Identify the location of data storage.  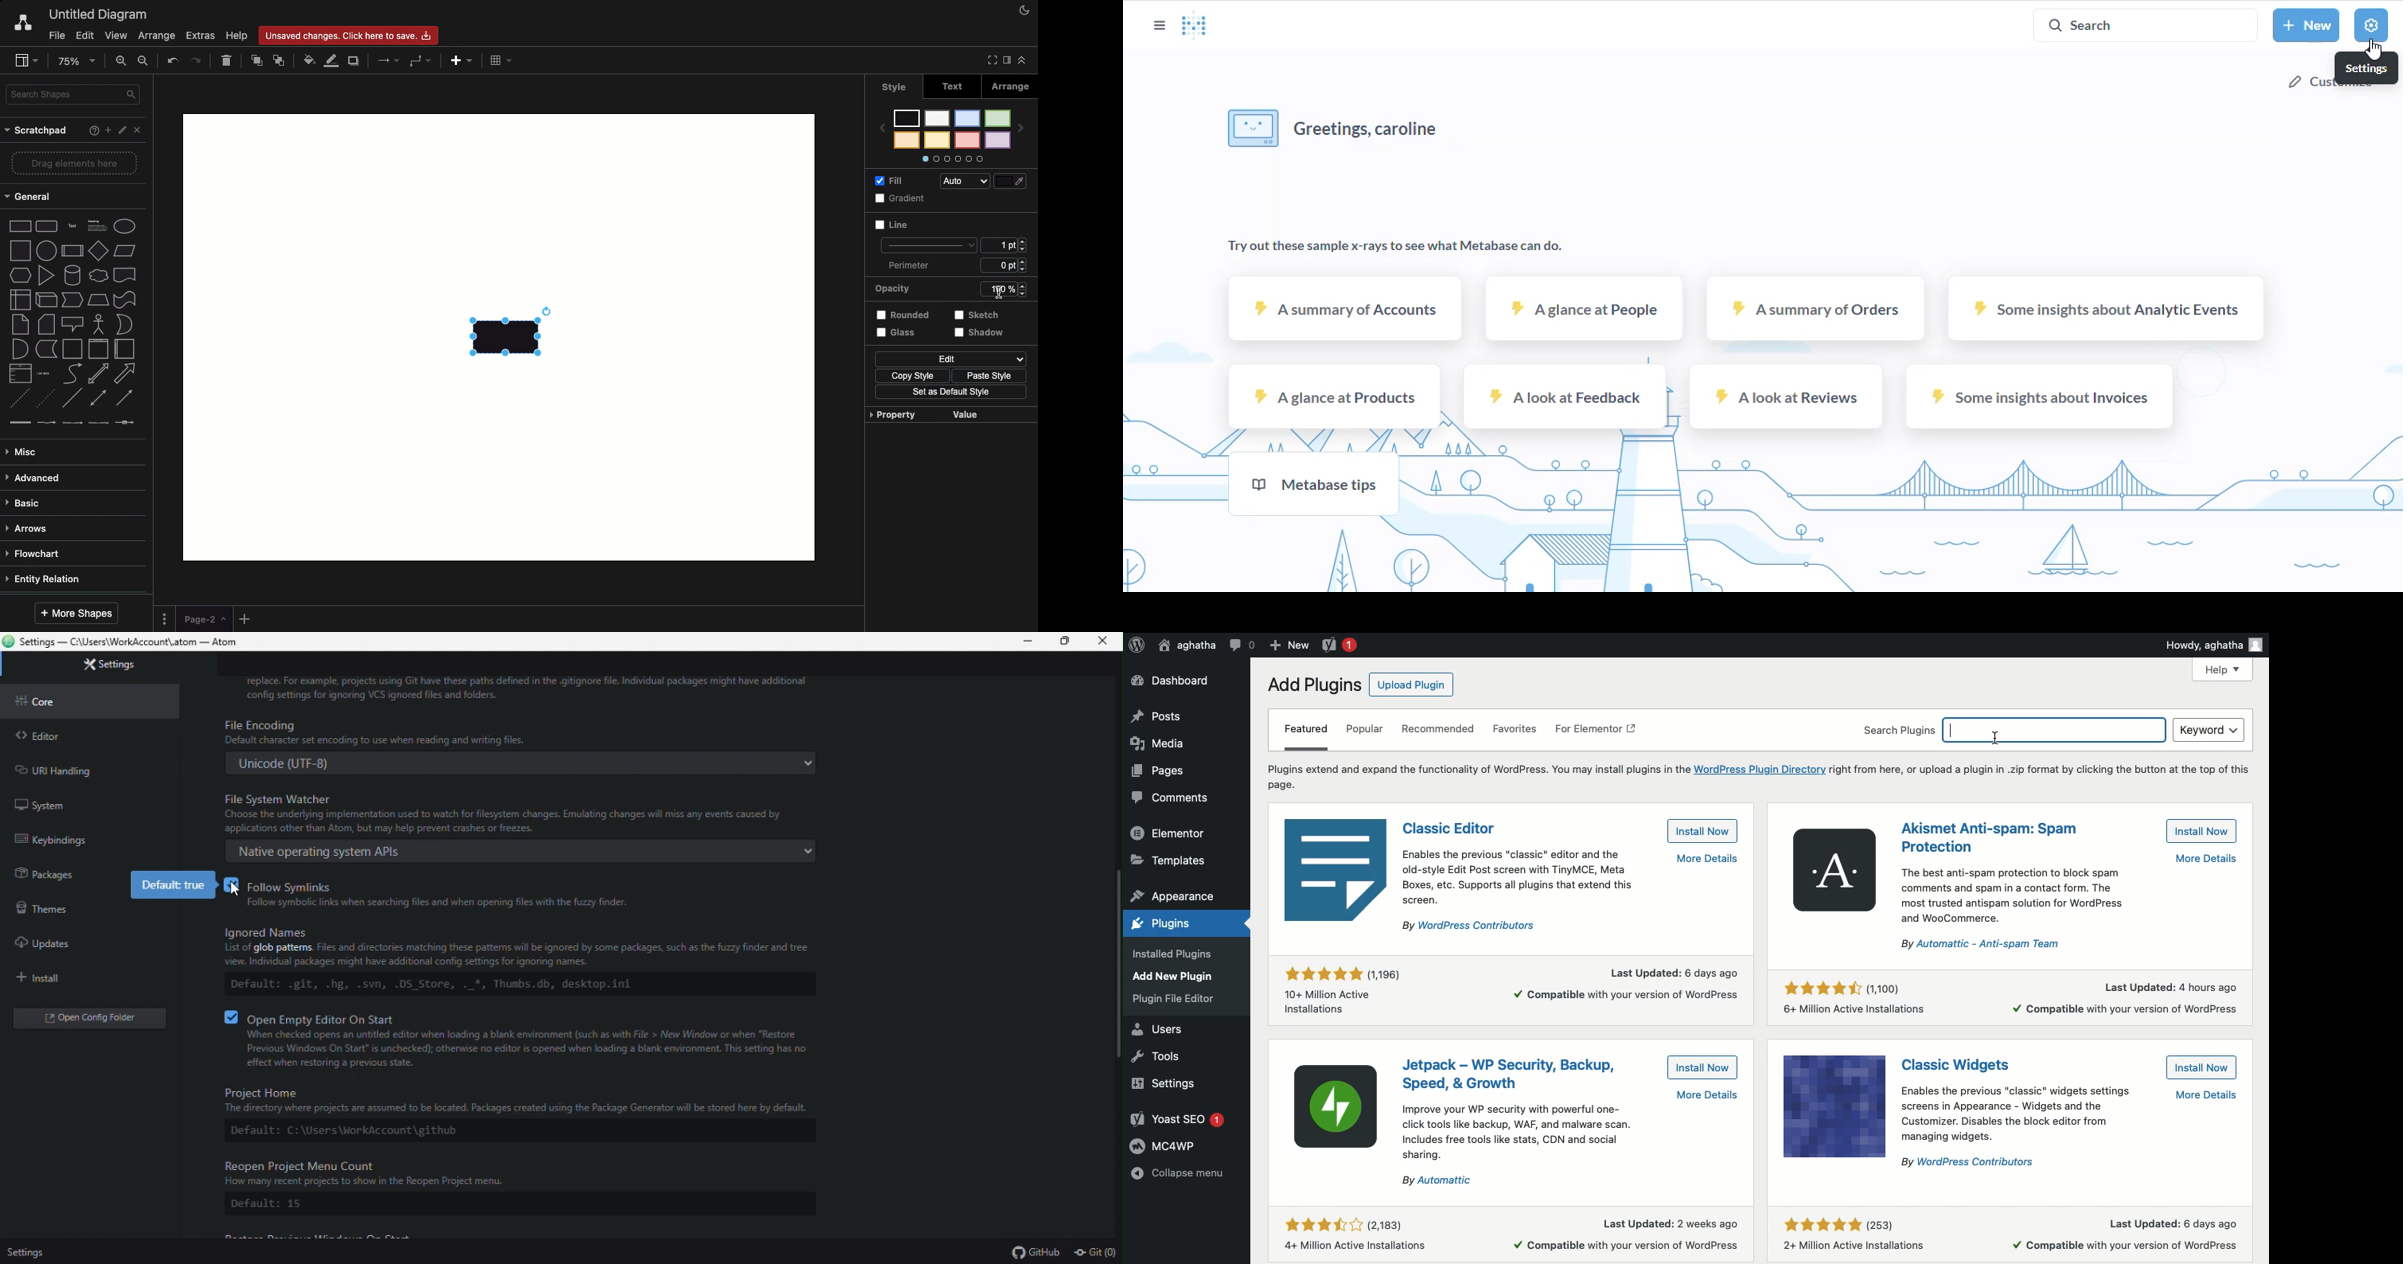
(47, 349).